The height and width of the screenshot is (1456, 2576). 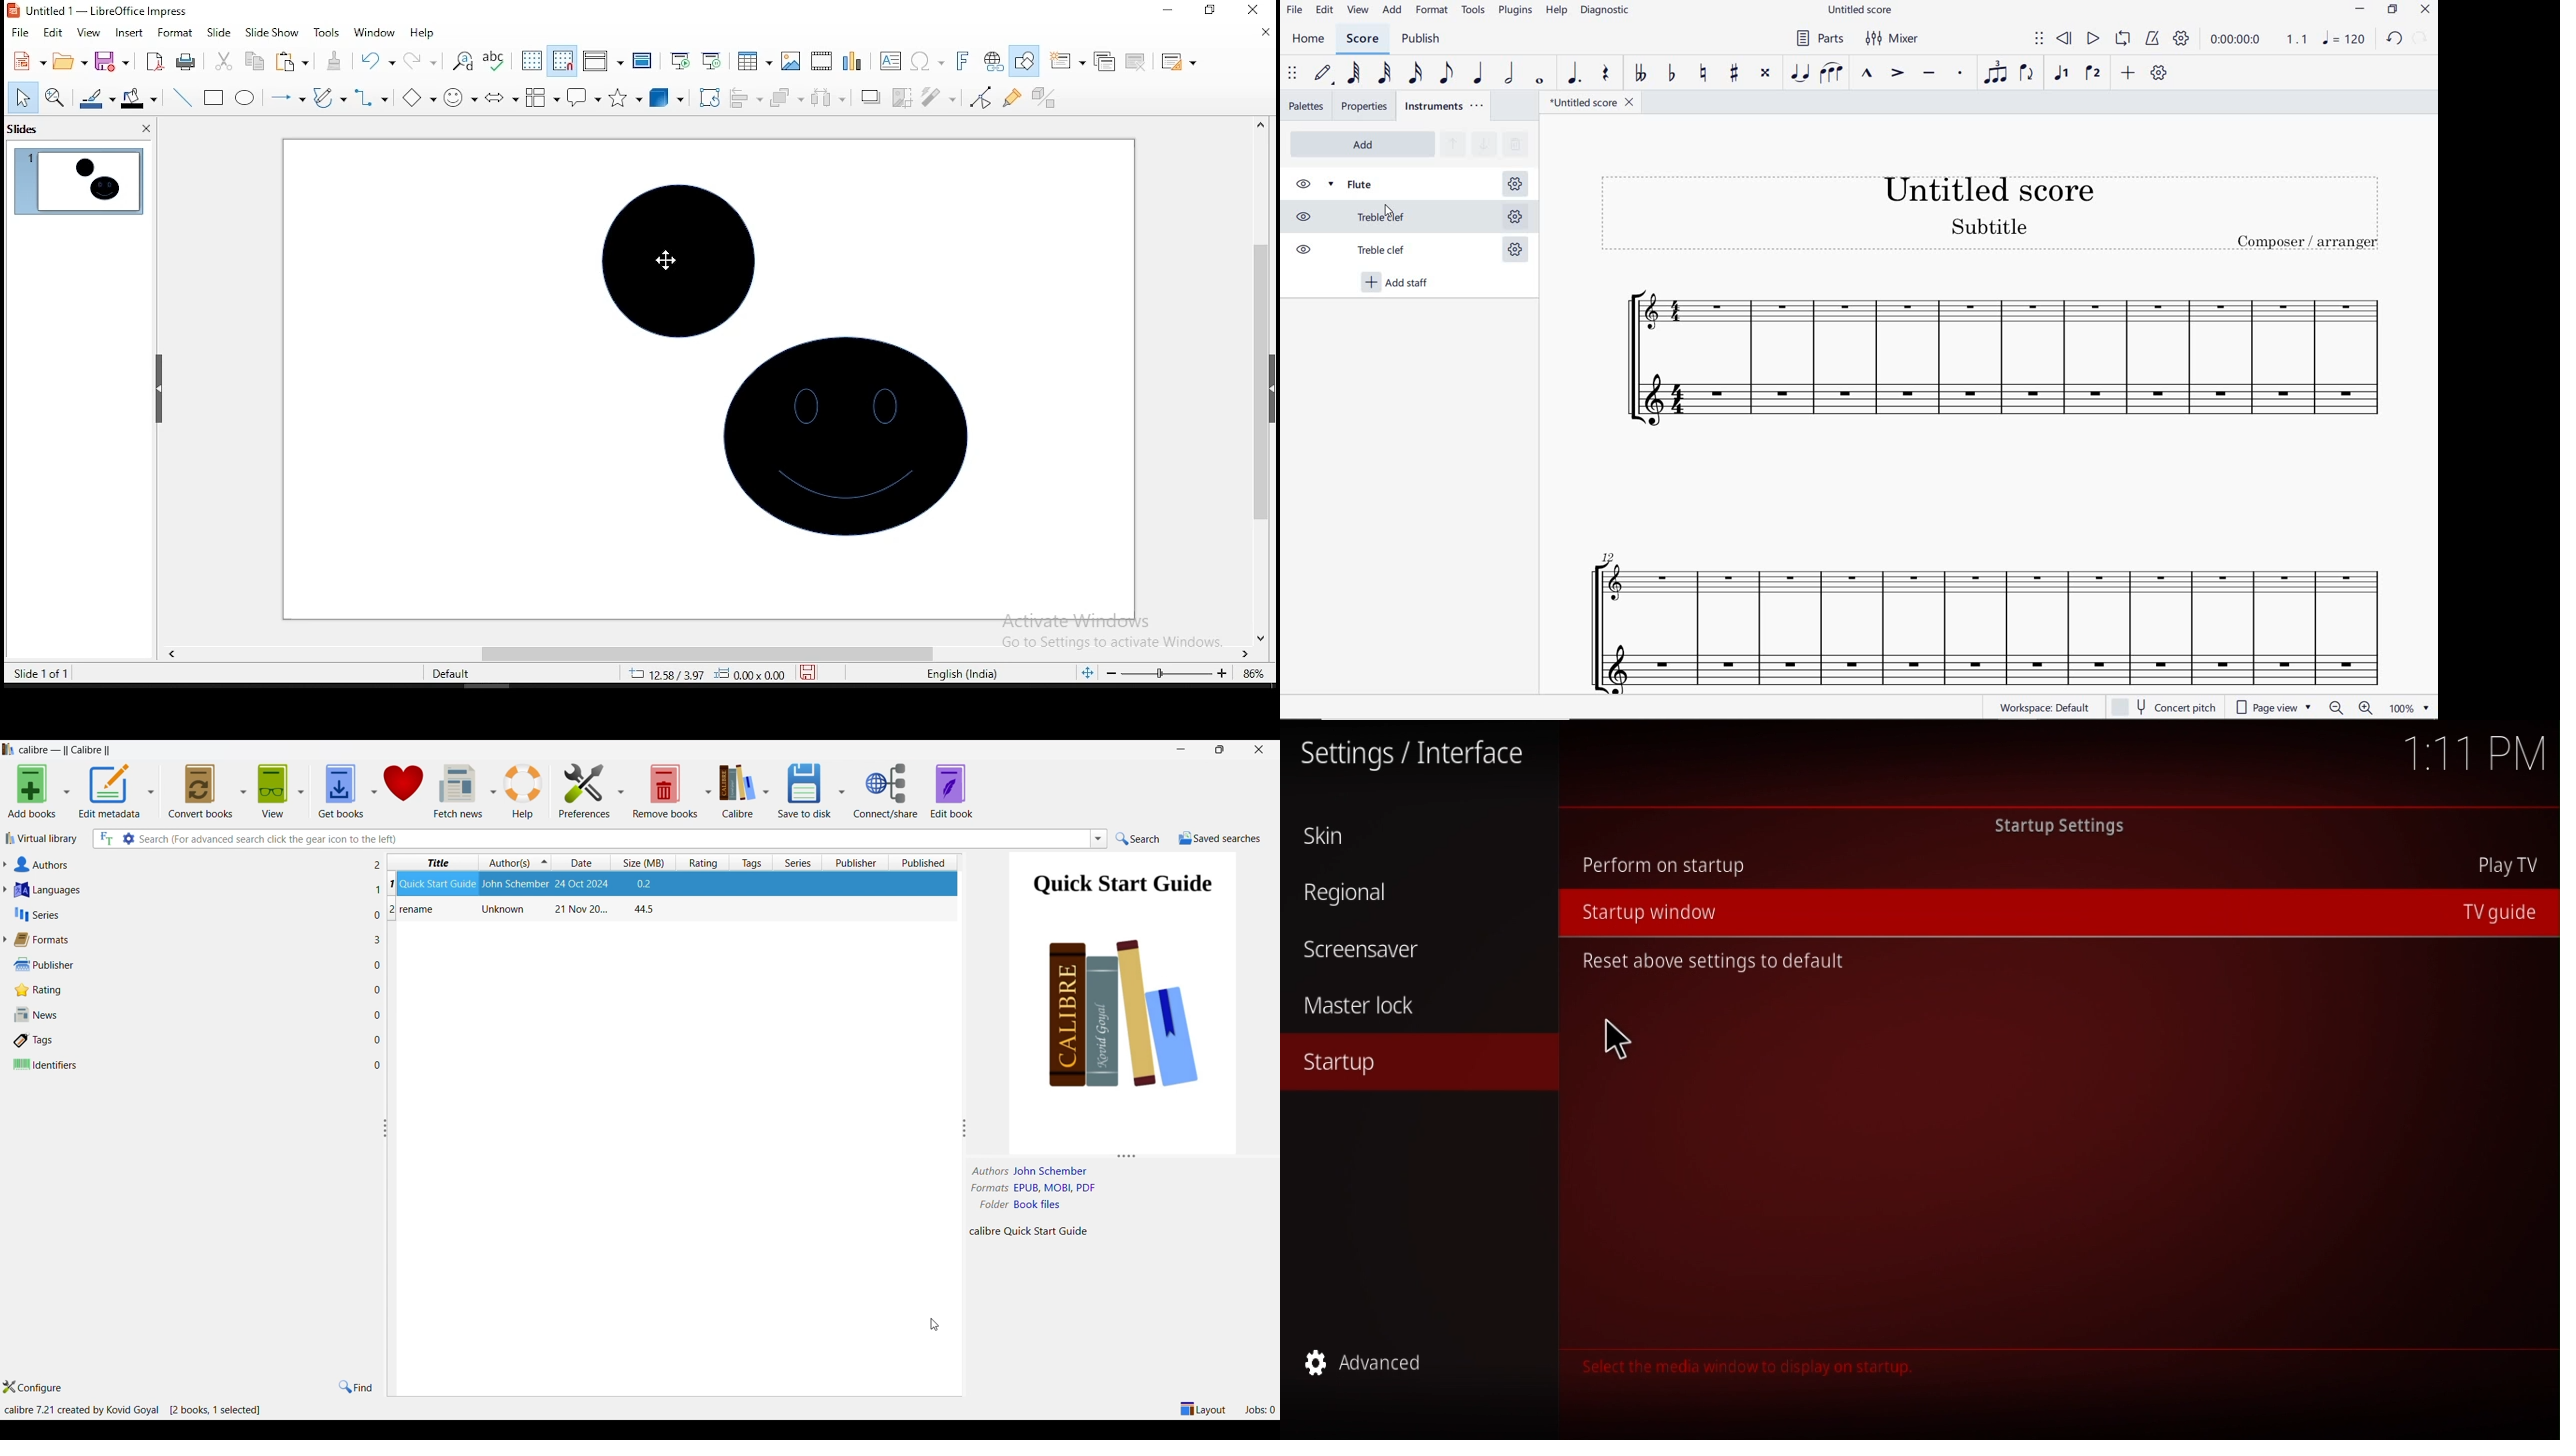 What do you see at coordinates (937, 1327) in the screenshot?
I see `cursor` at bounding box center [937, 1327].